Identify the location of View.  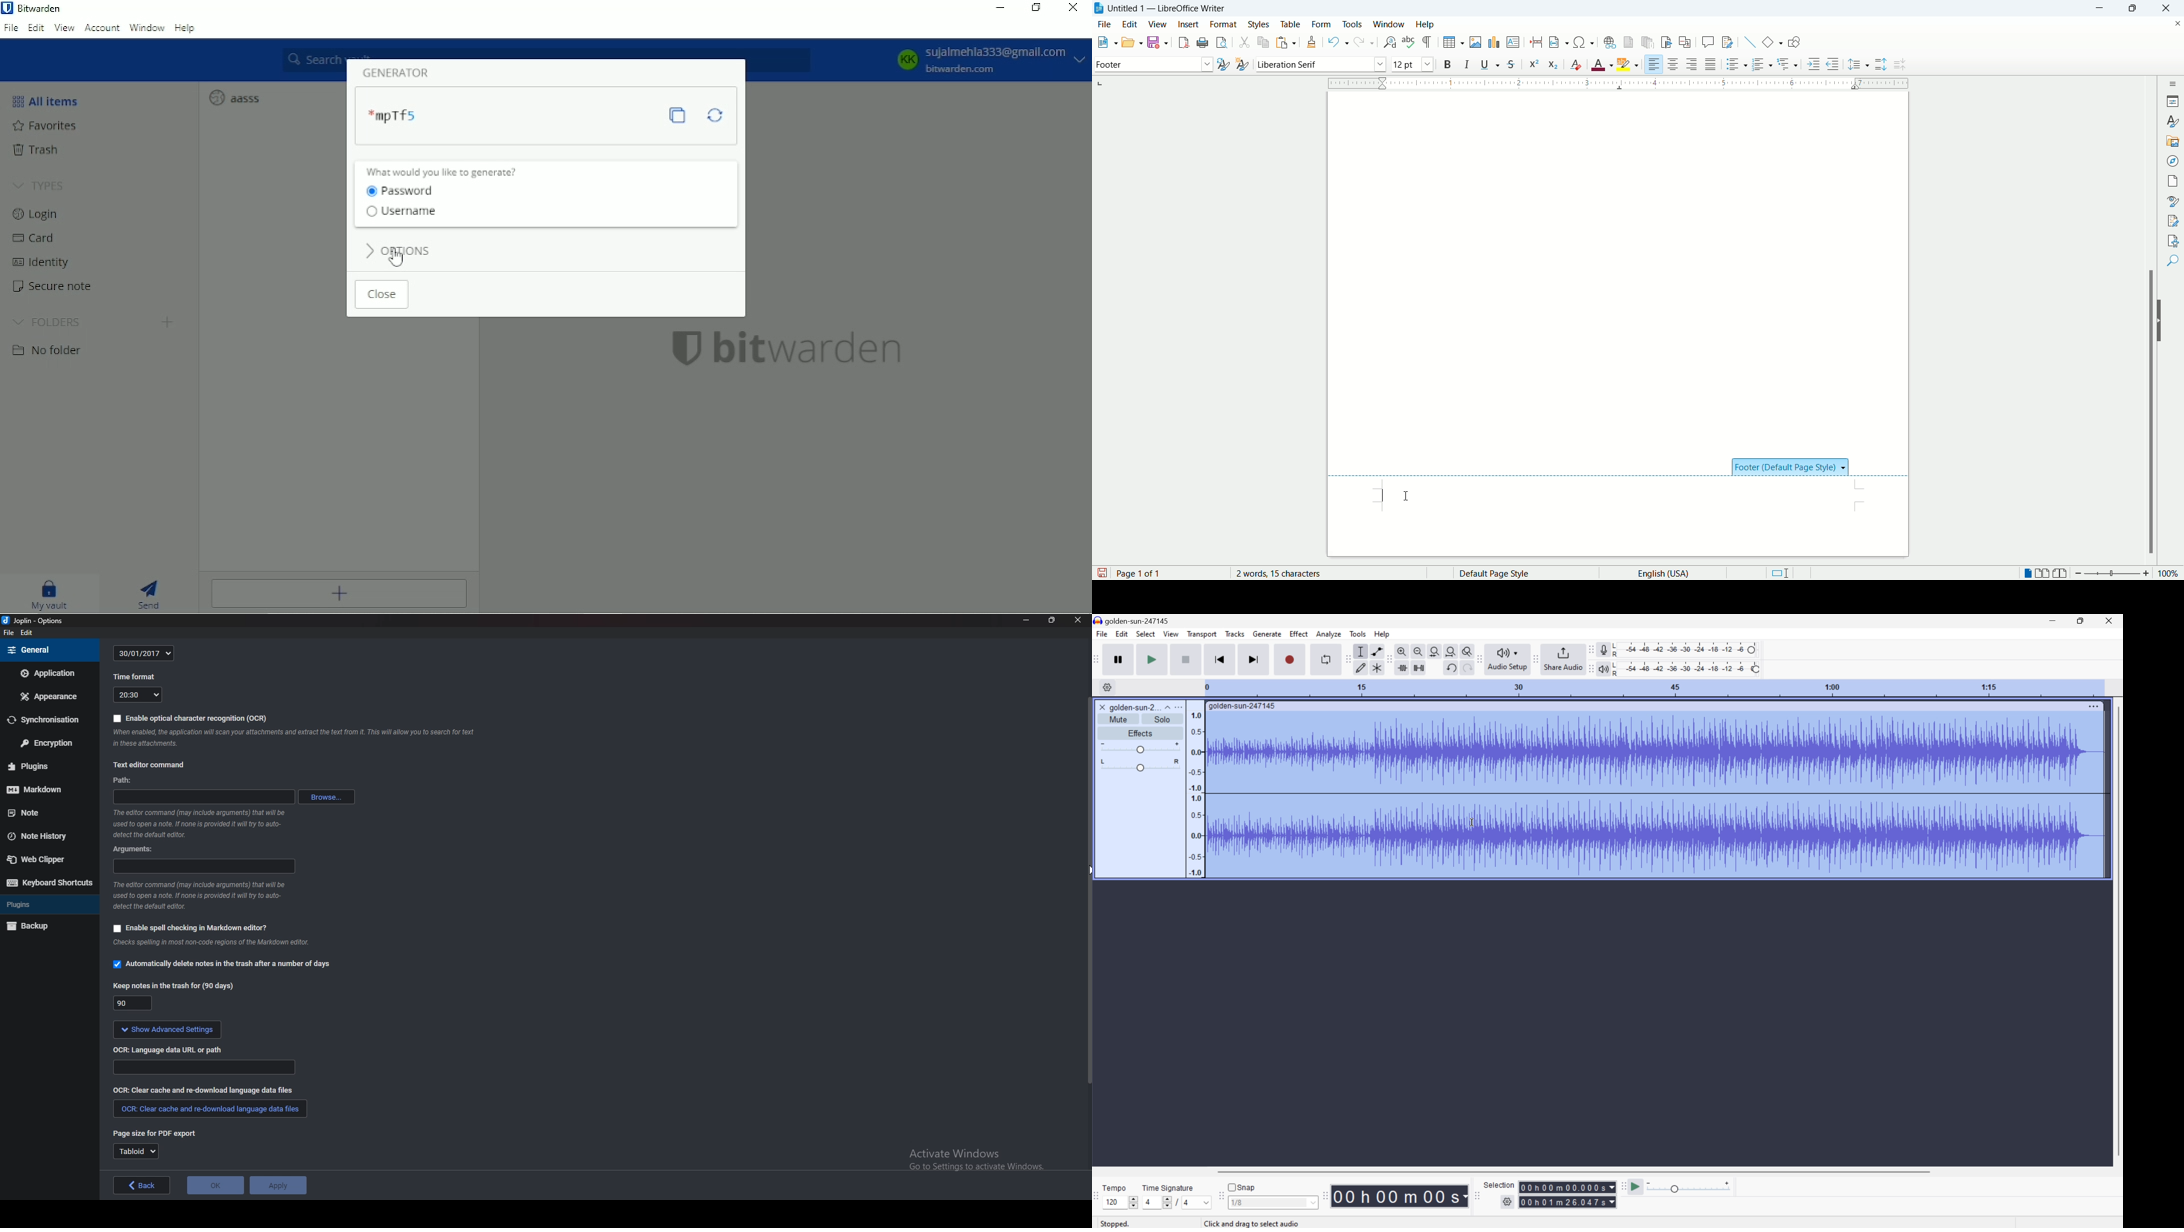
(1171, 633).